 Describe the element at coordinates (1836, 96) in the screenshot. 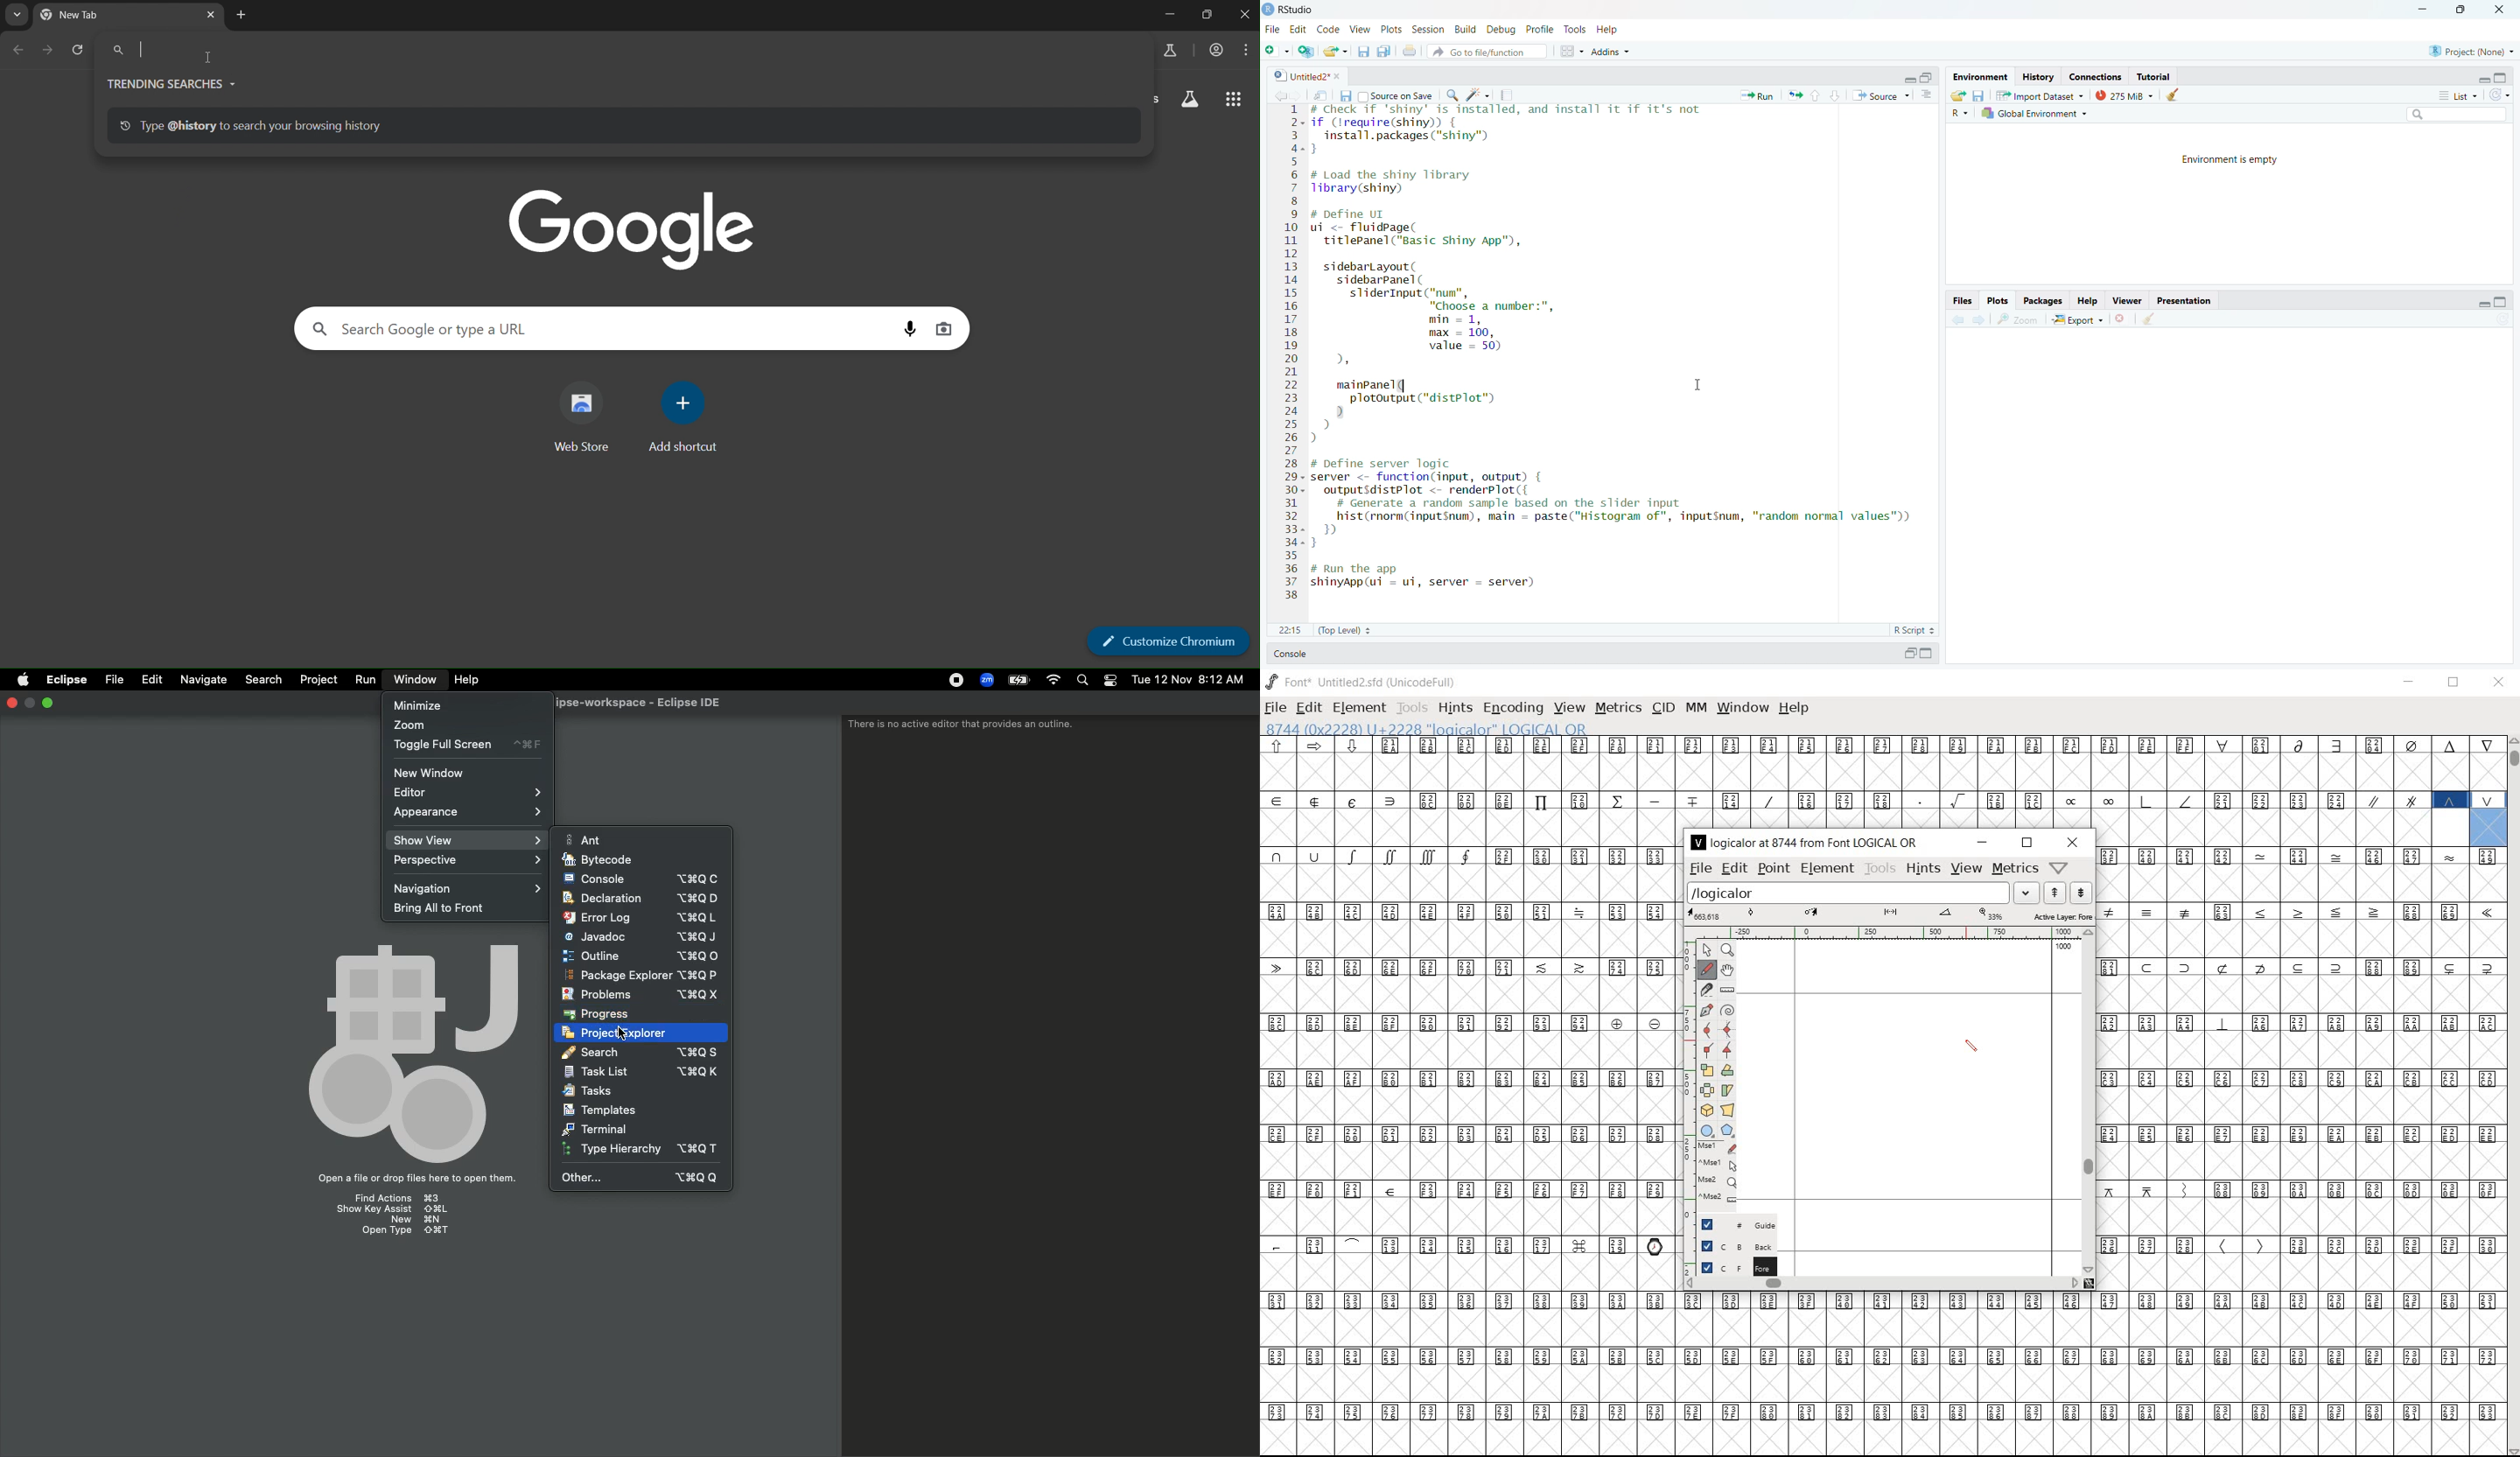

I see `down` at that location.